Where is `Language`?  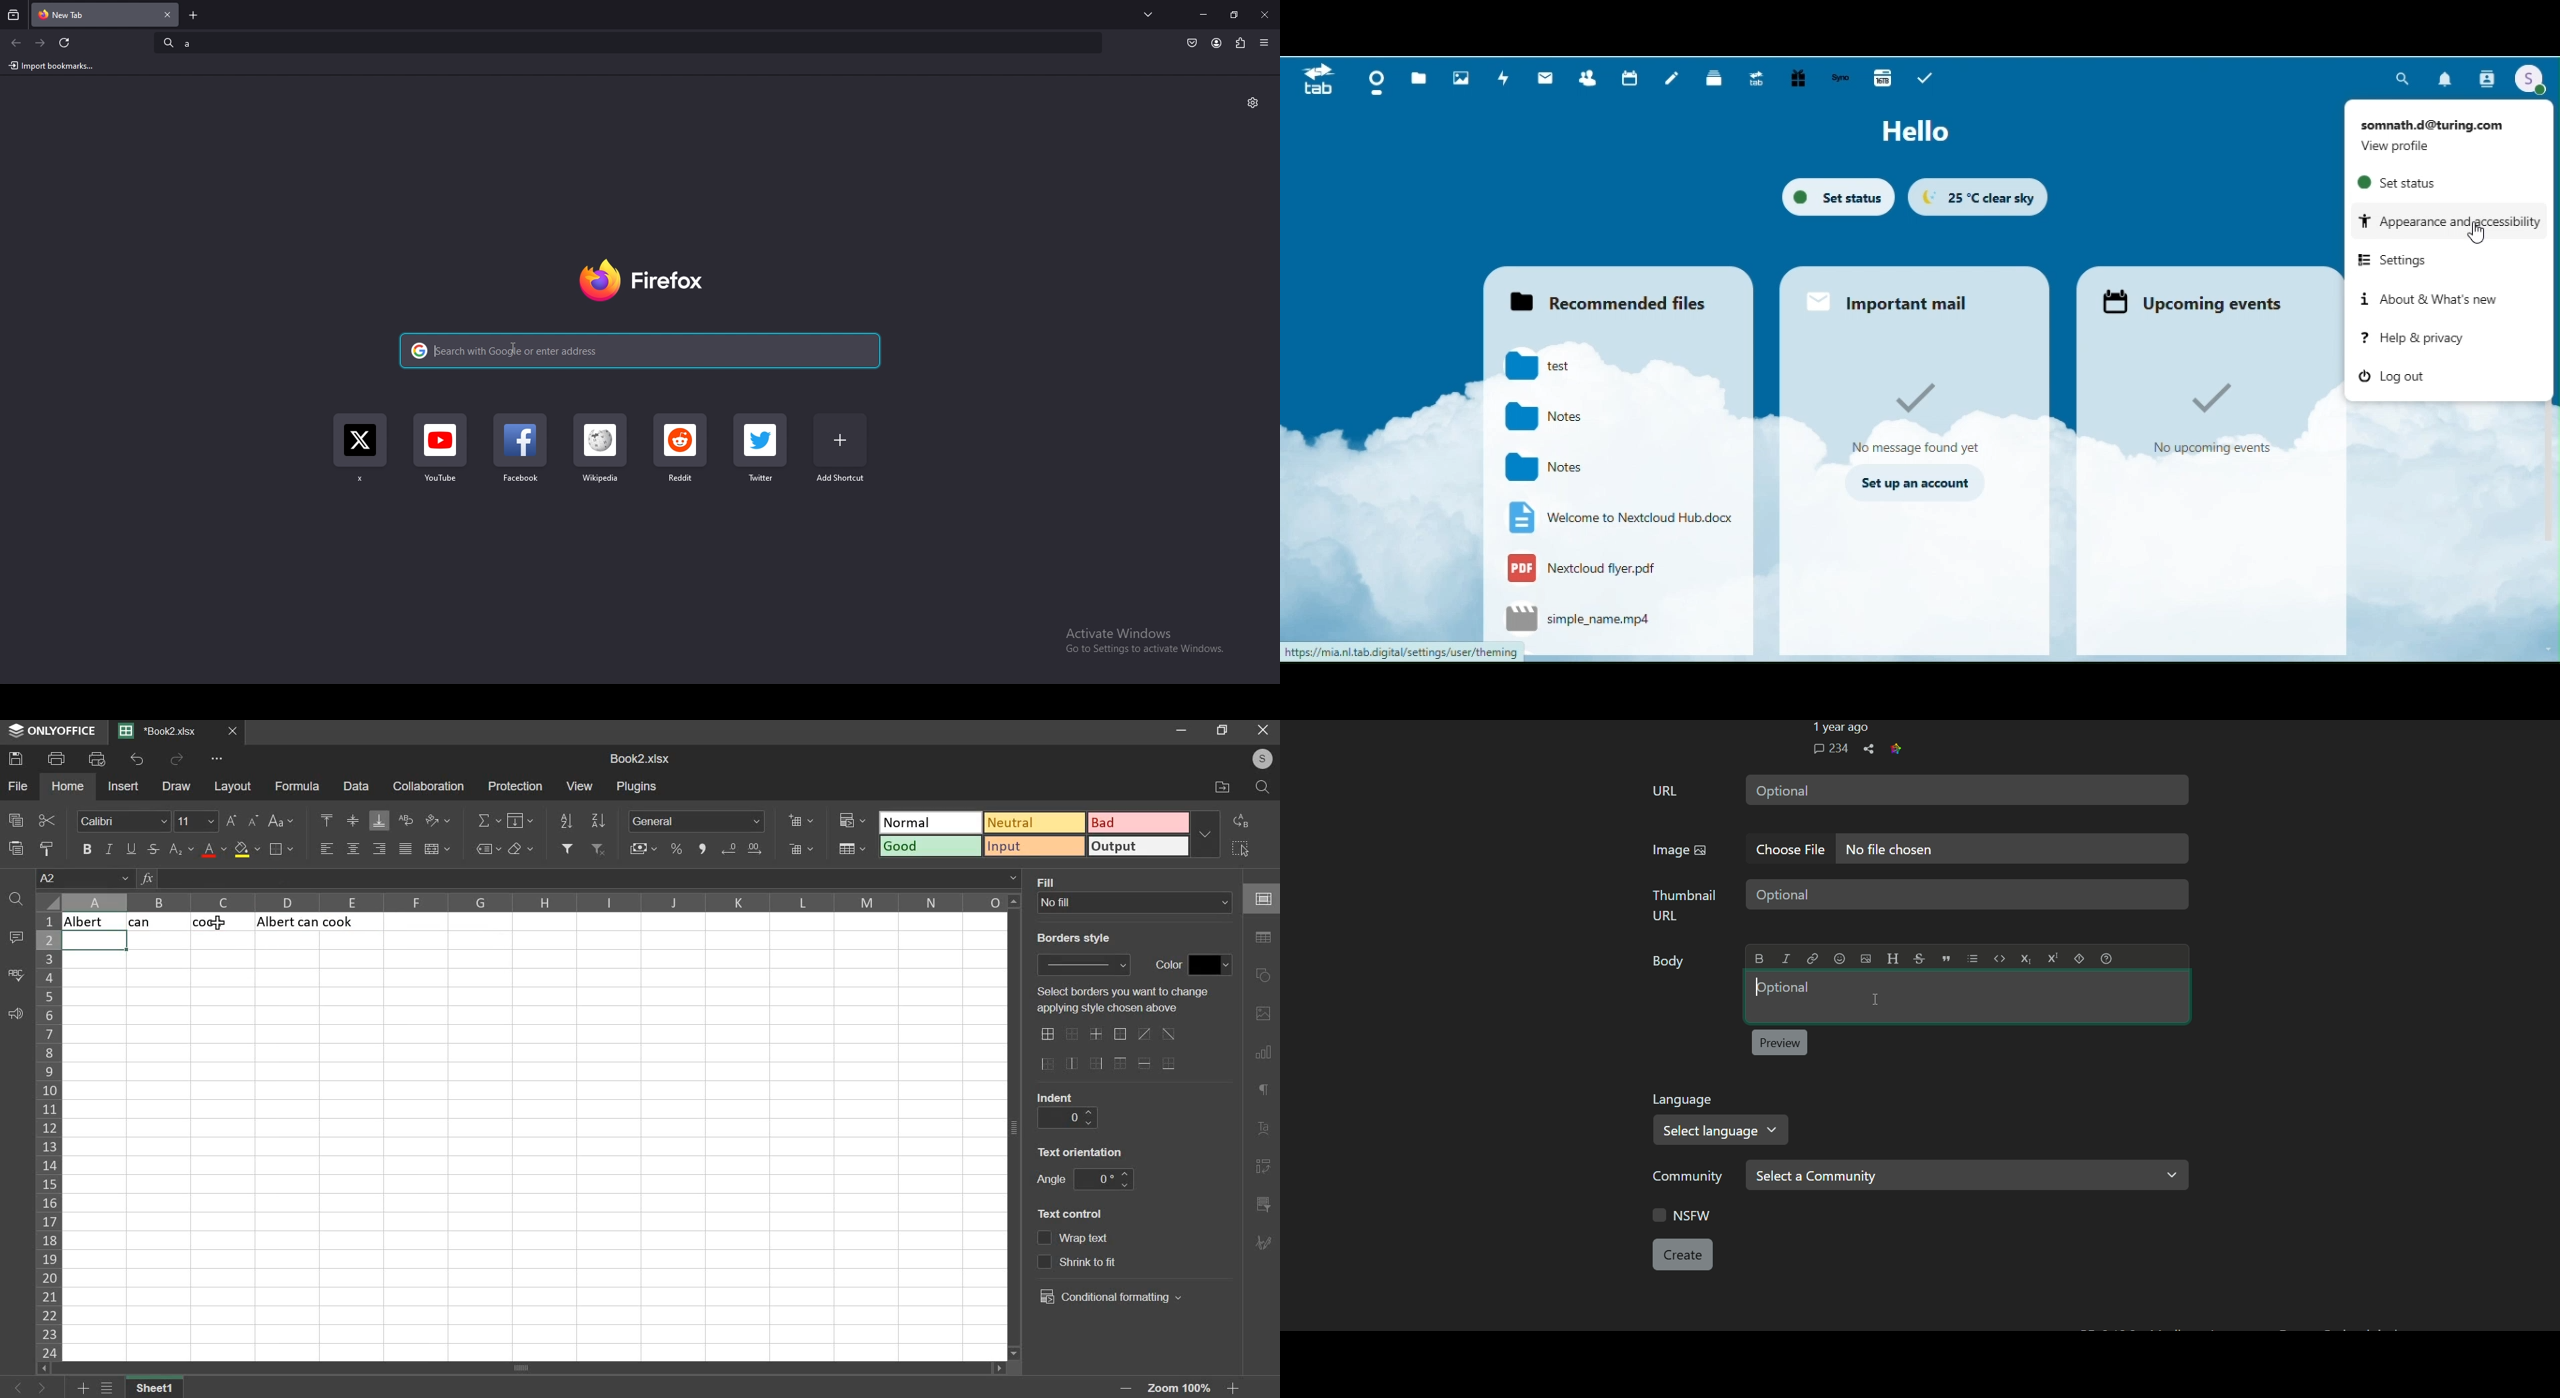
Language is located at coordinates (1685, 1100).